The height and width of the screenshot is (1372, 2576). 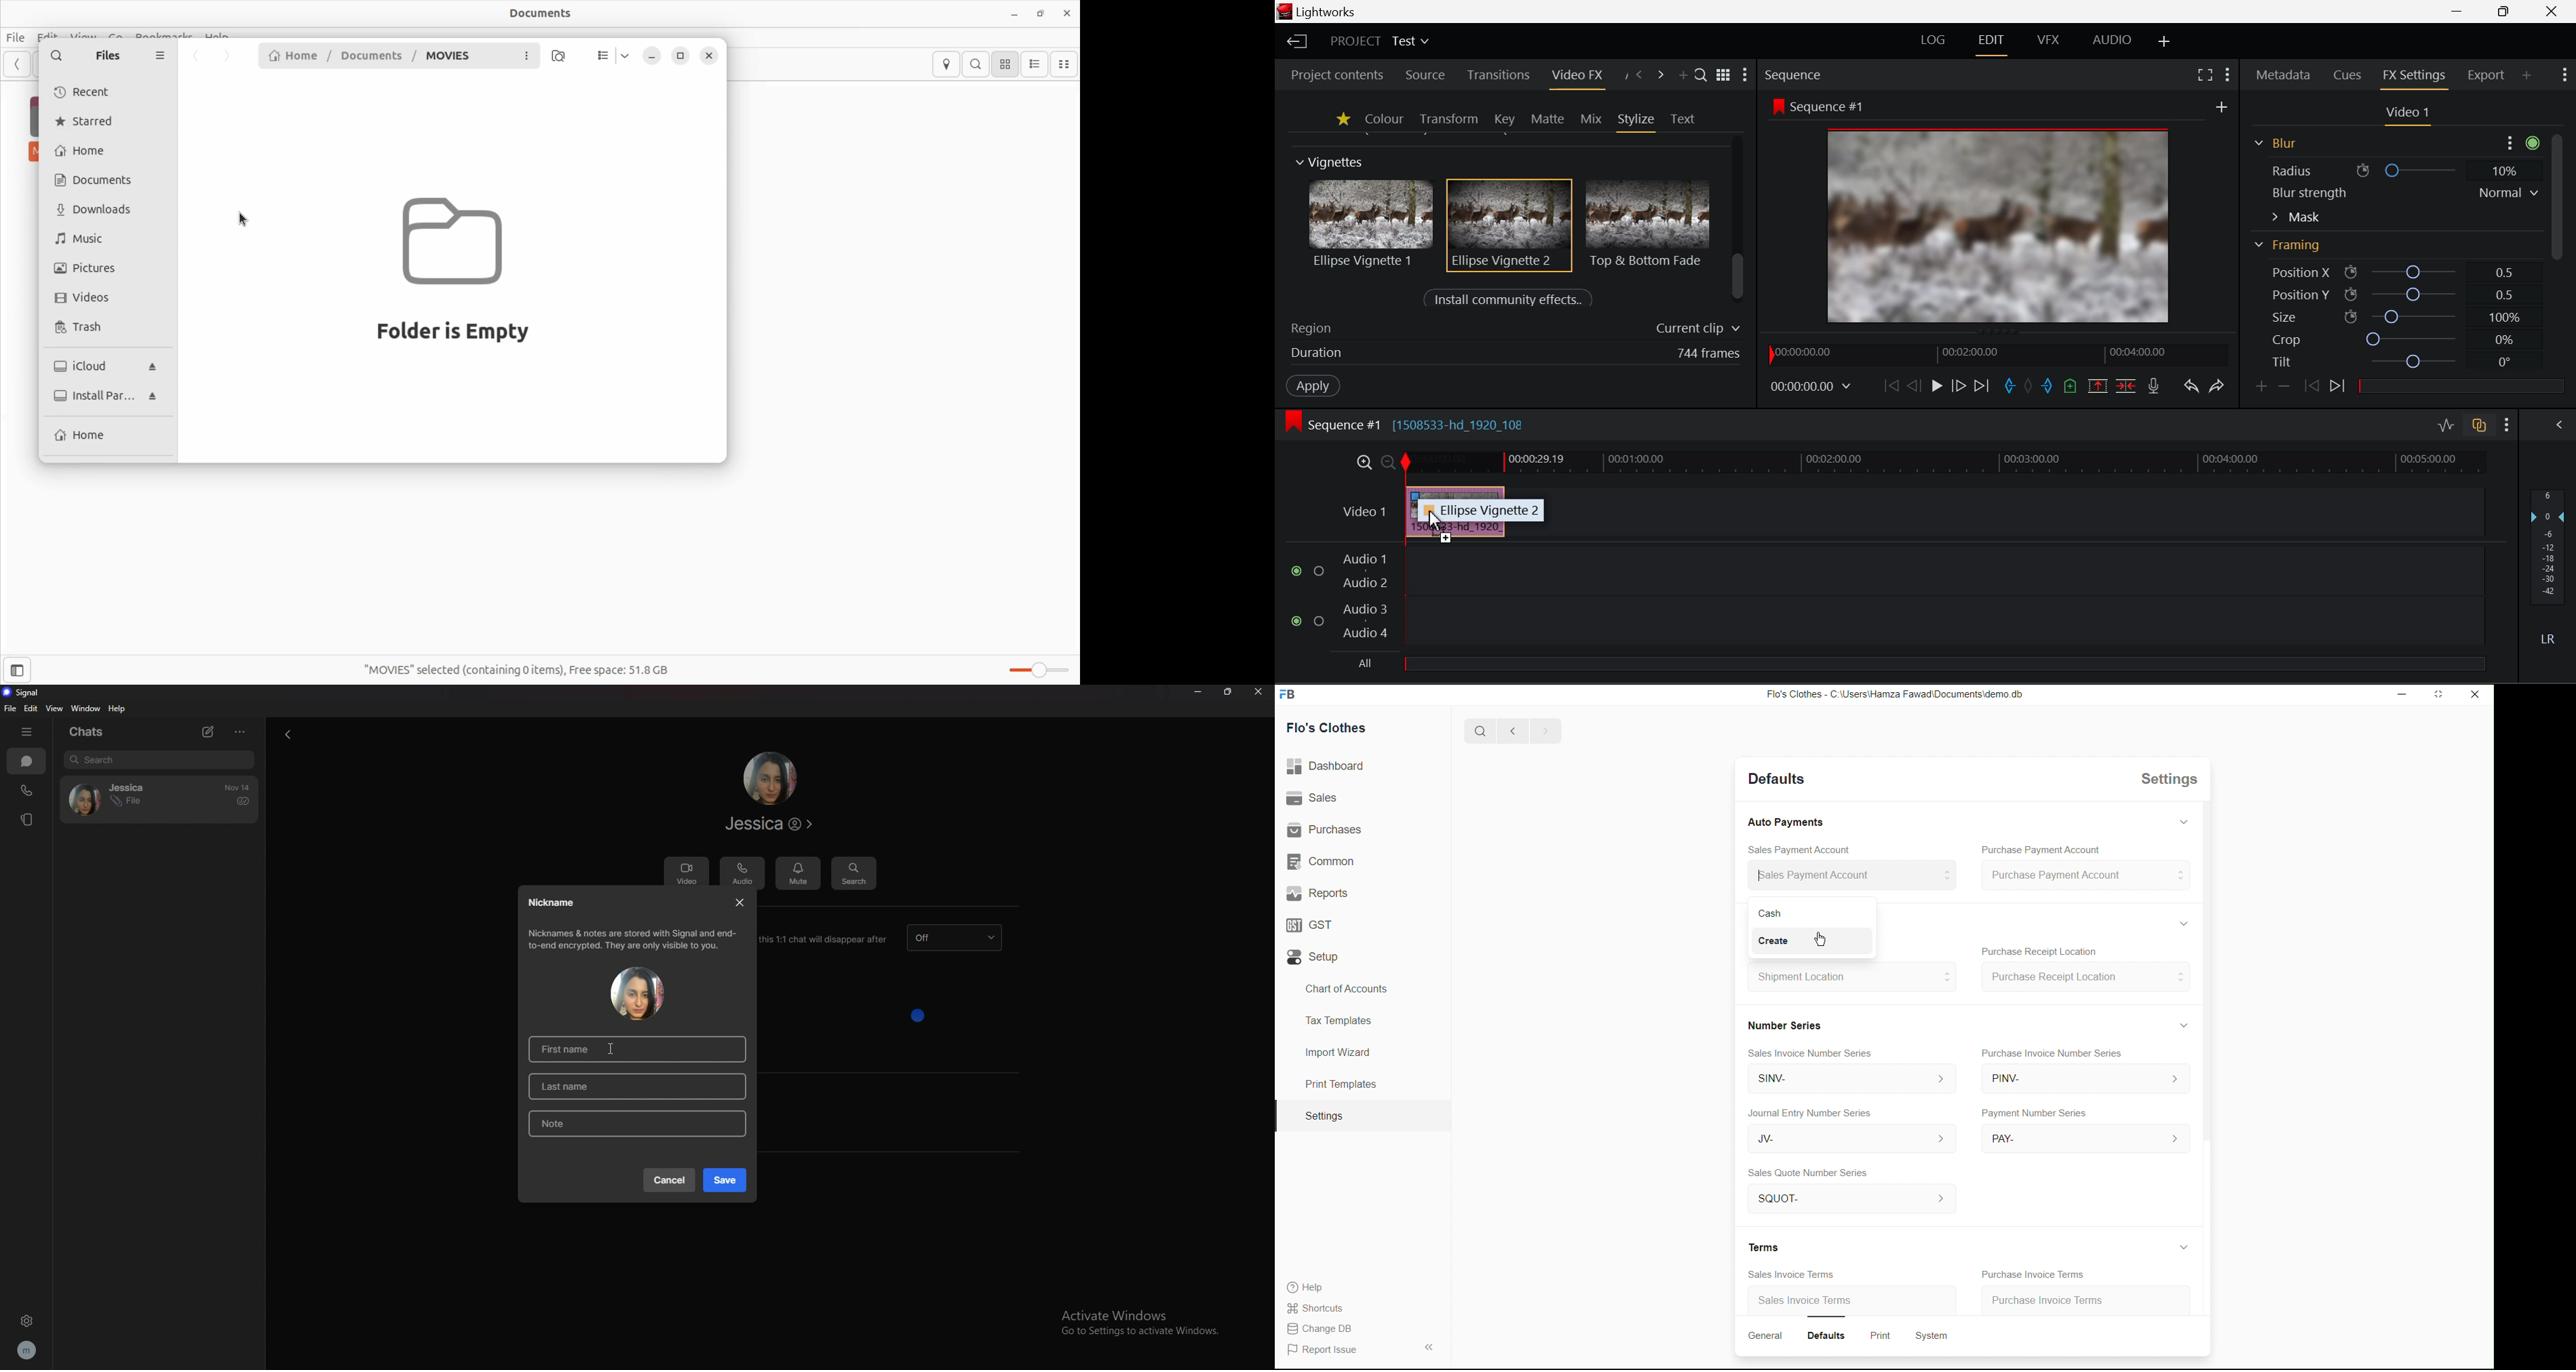 What do you see at coordinates (2555, 215) in the screenshot?
I see `Scroll Bar` at bounding box center [2555, 215].